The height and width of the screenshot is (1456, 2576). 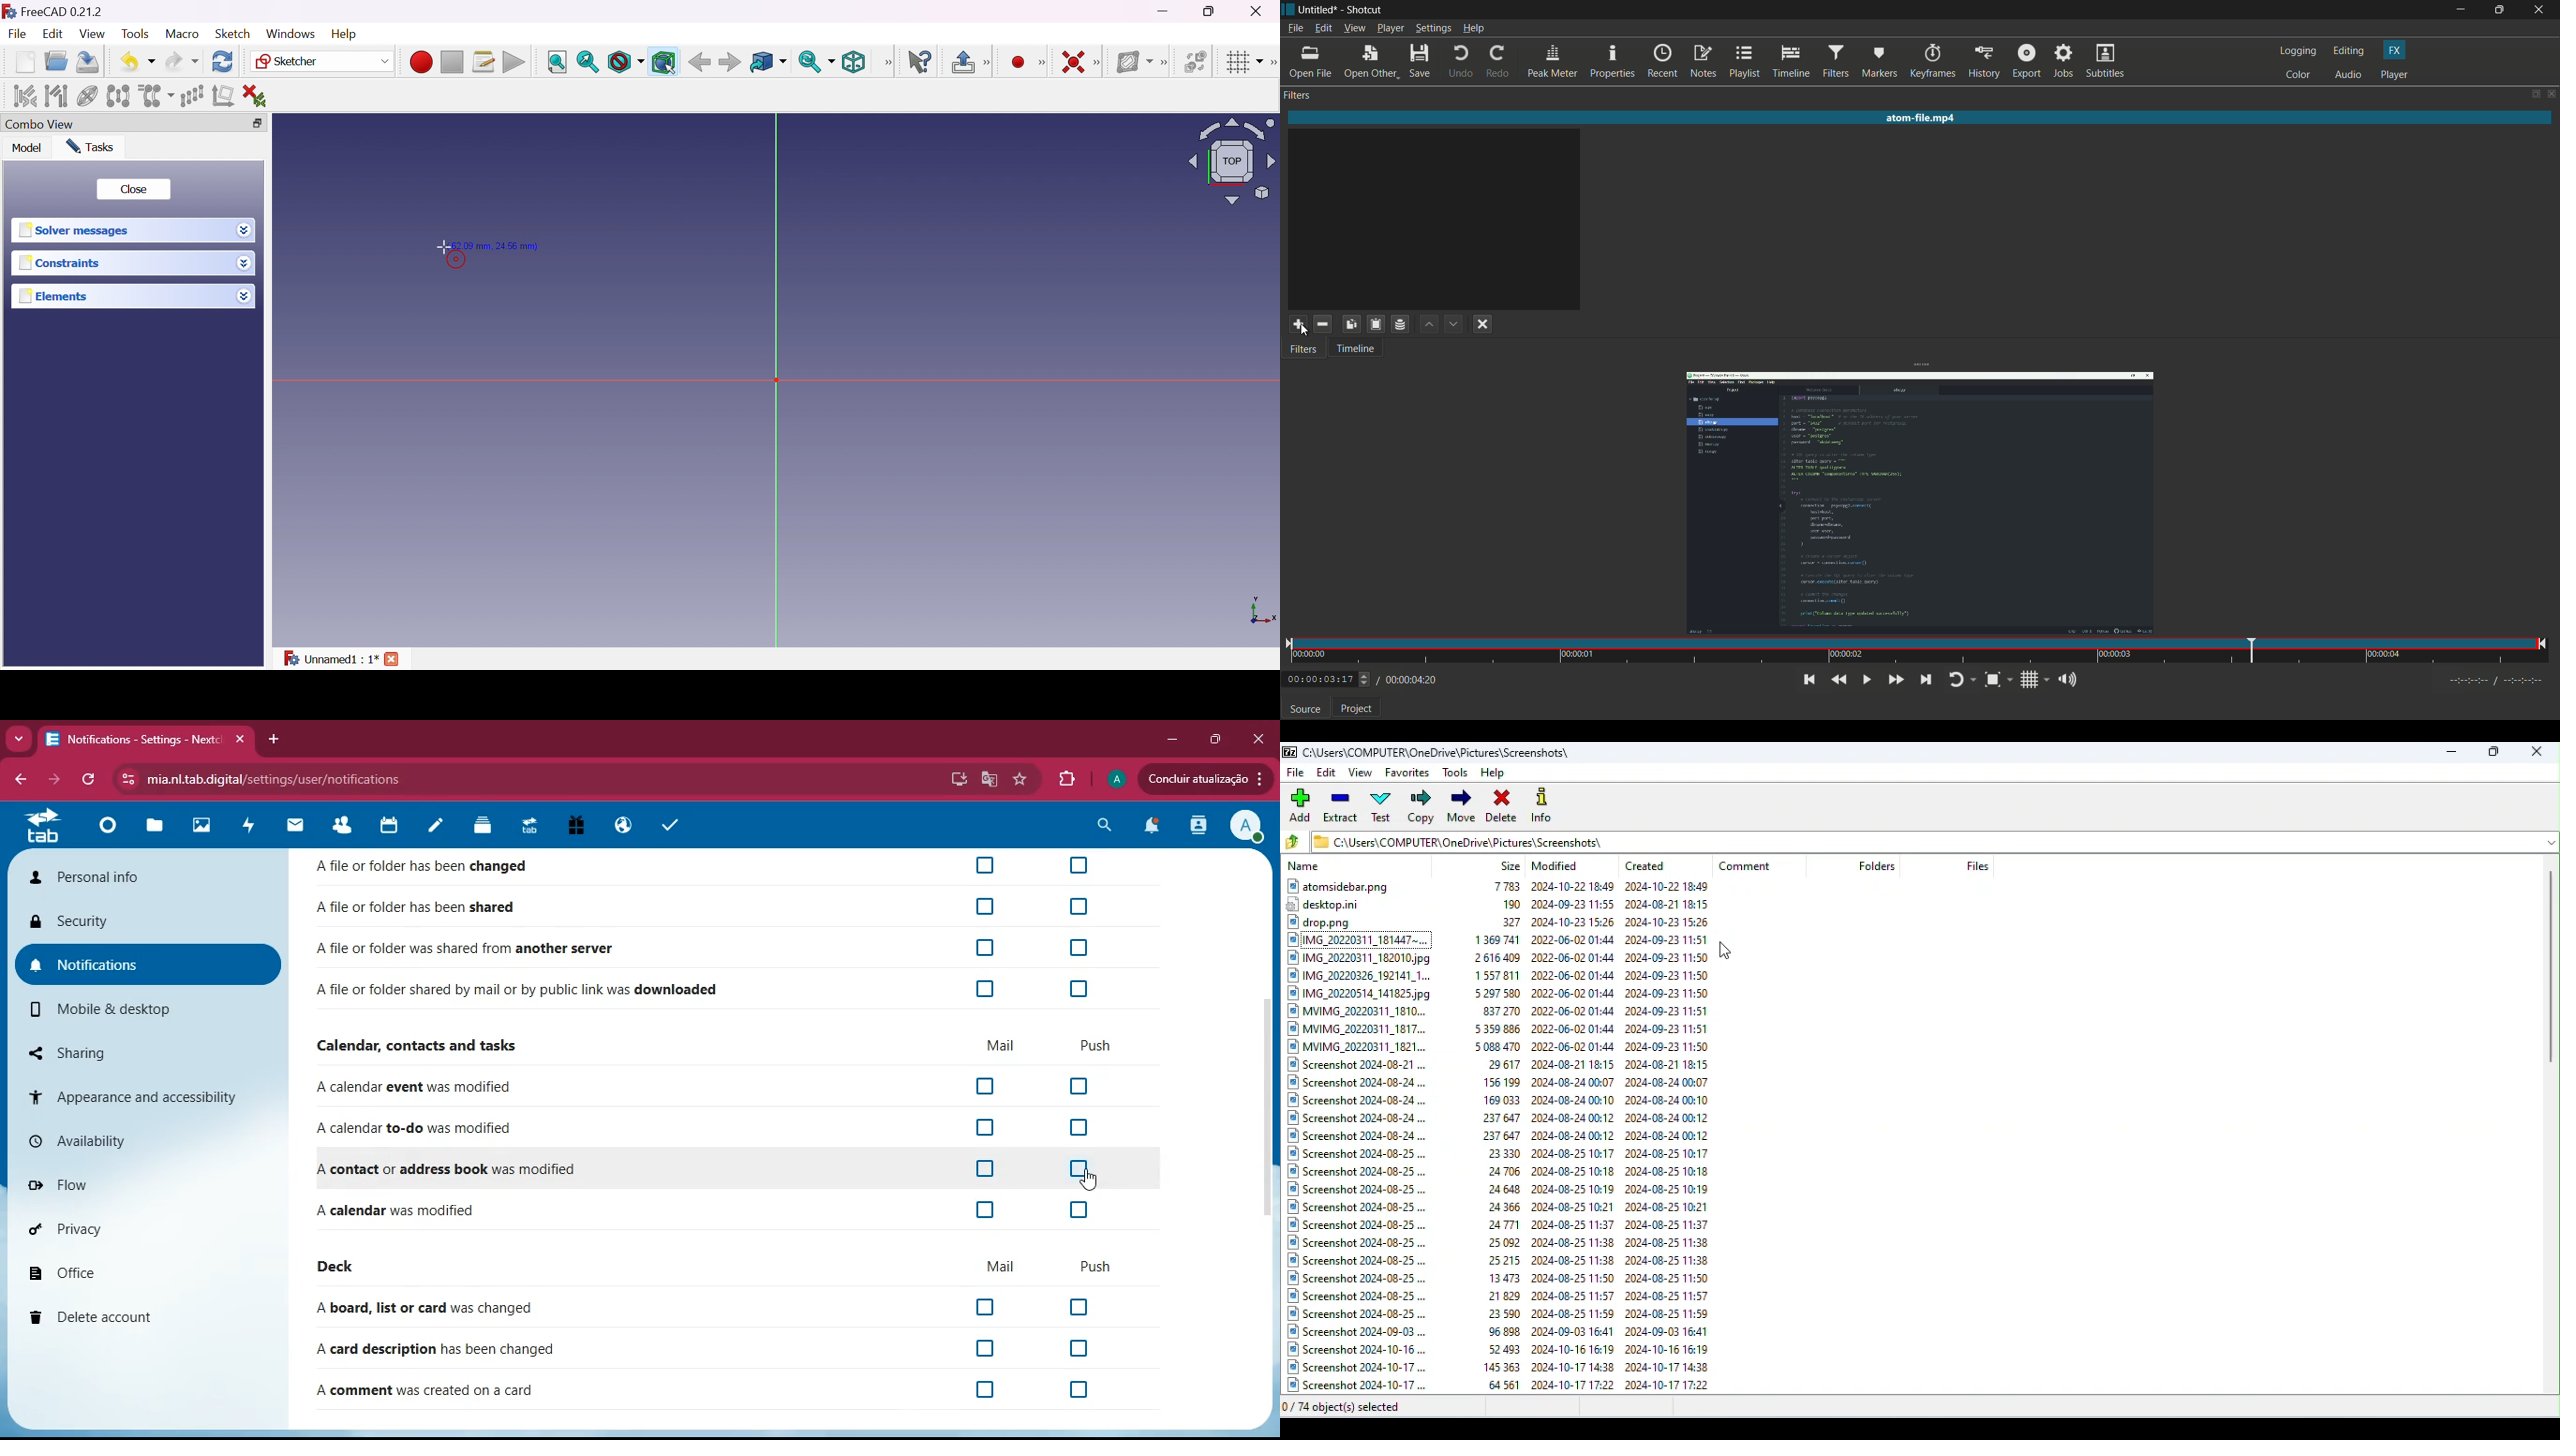 I want to click on subtitles, so click(x=2107, y=62).